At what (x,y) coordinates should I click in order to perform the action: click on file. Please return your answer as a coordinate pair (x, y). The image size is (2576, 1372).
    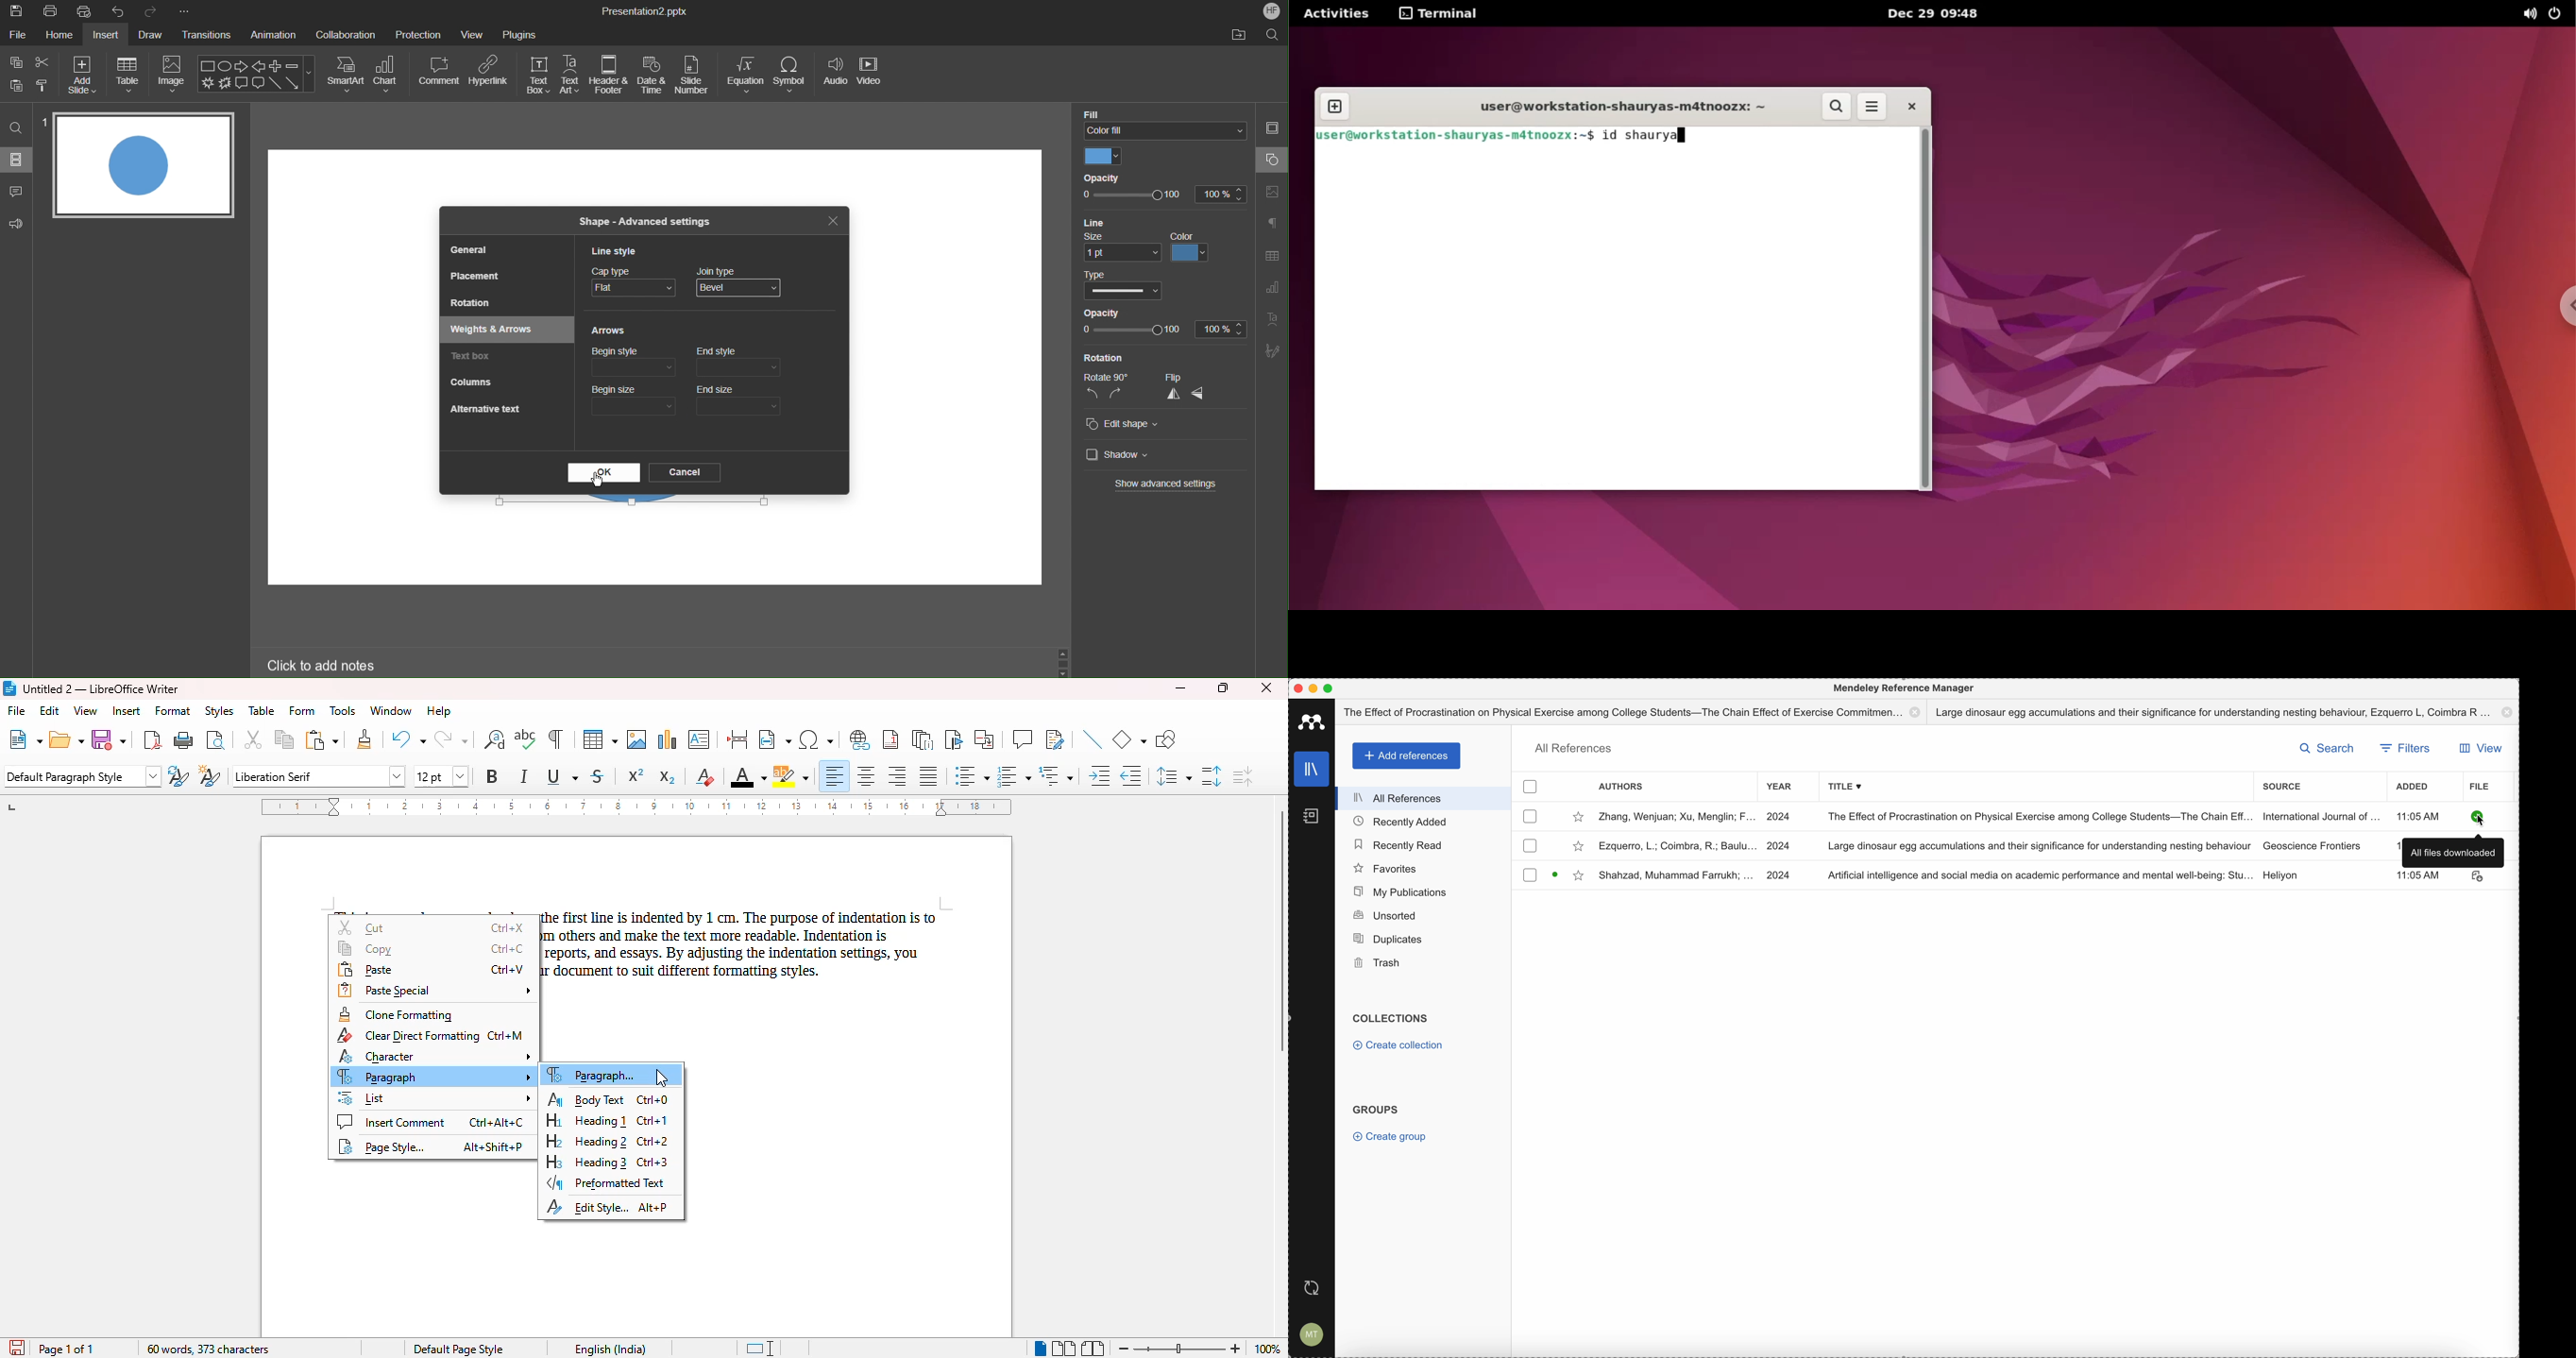
    Looking at the image, I should click on (2480, 786).